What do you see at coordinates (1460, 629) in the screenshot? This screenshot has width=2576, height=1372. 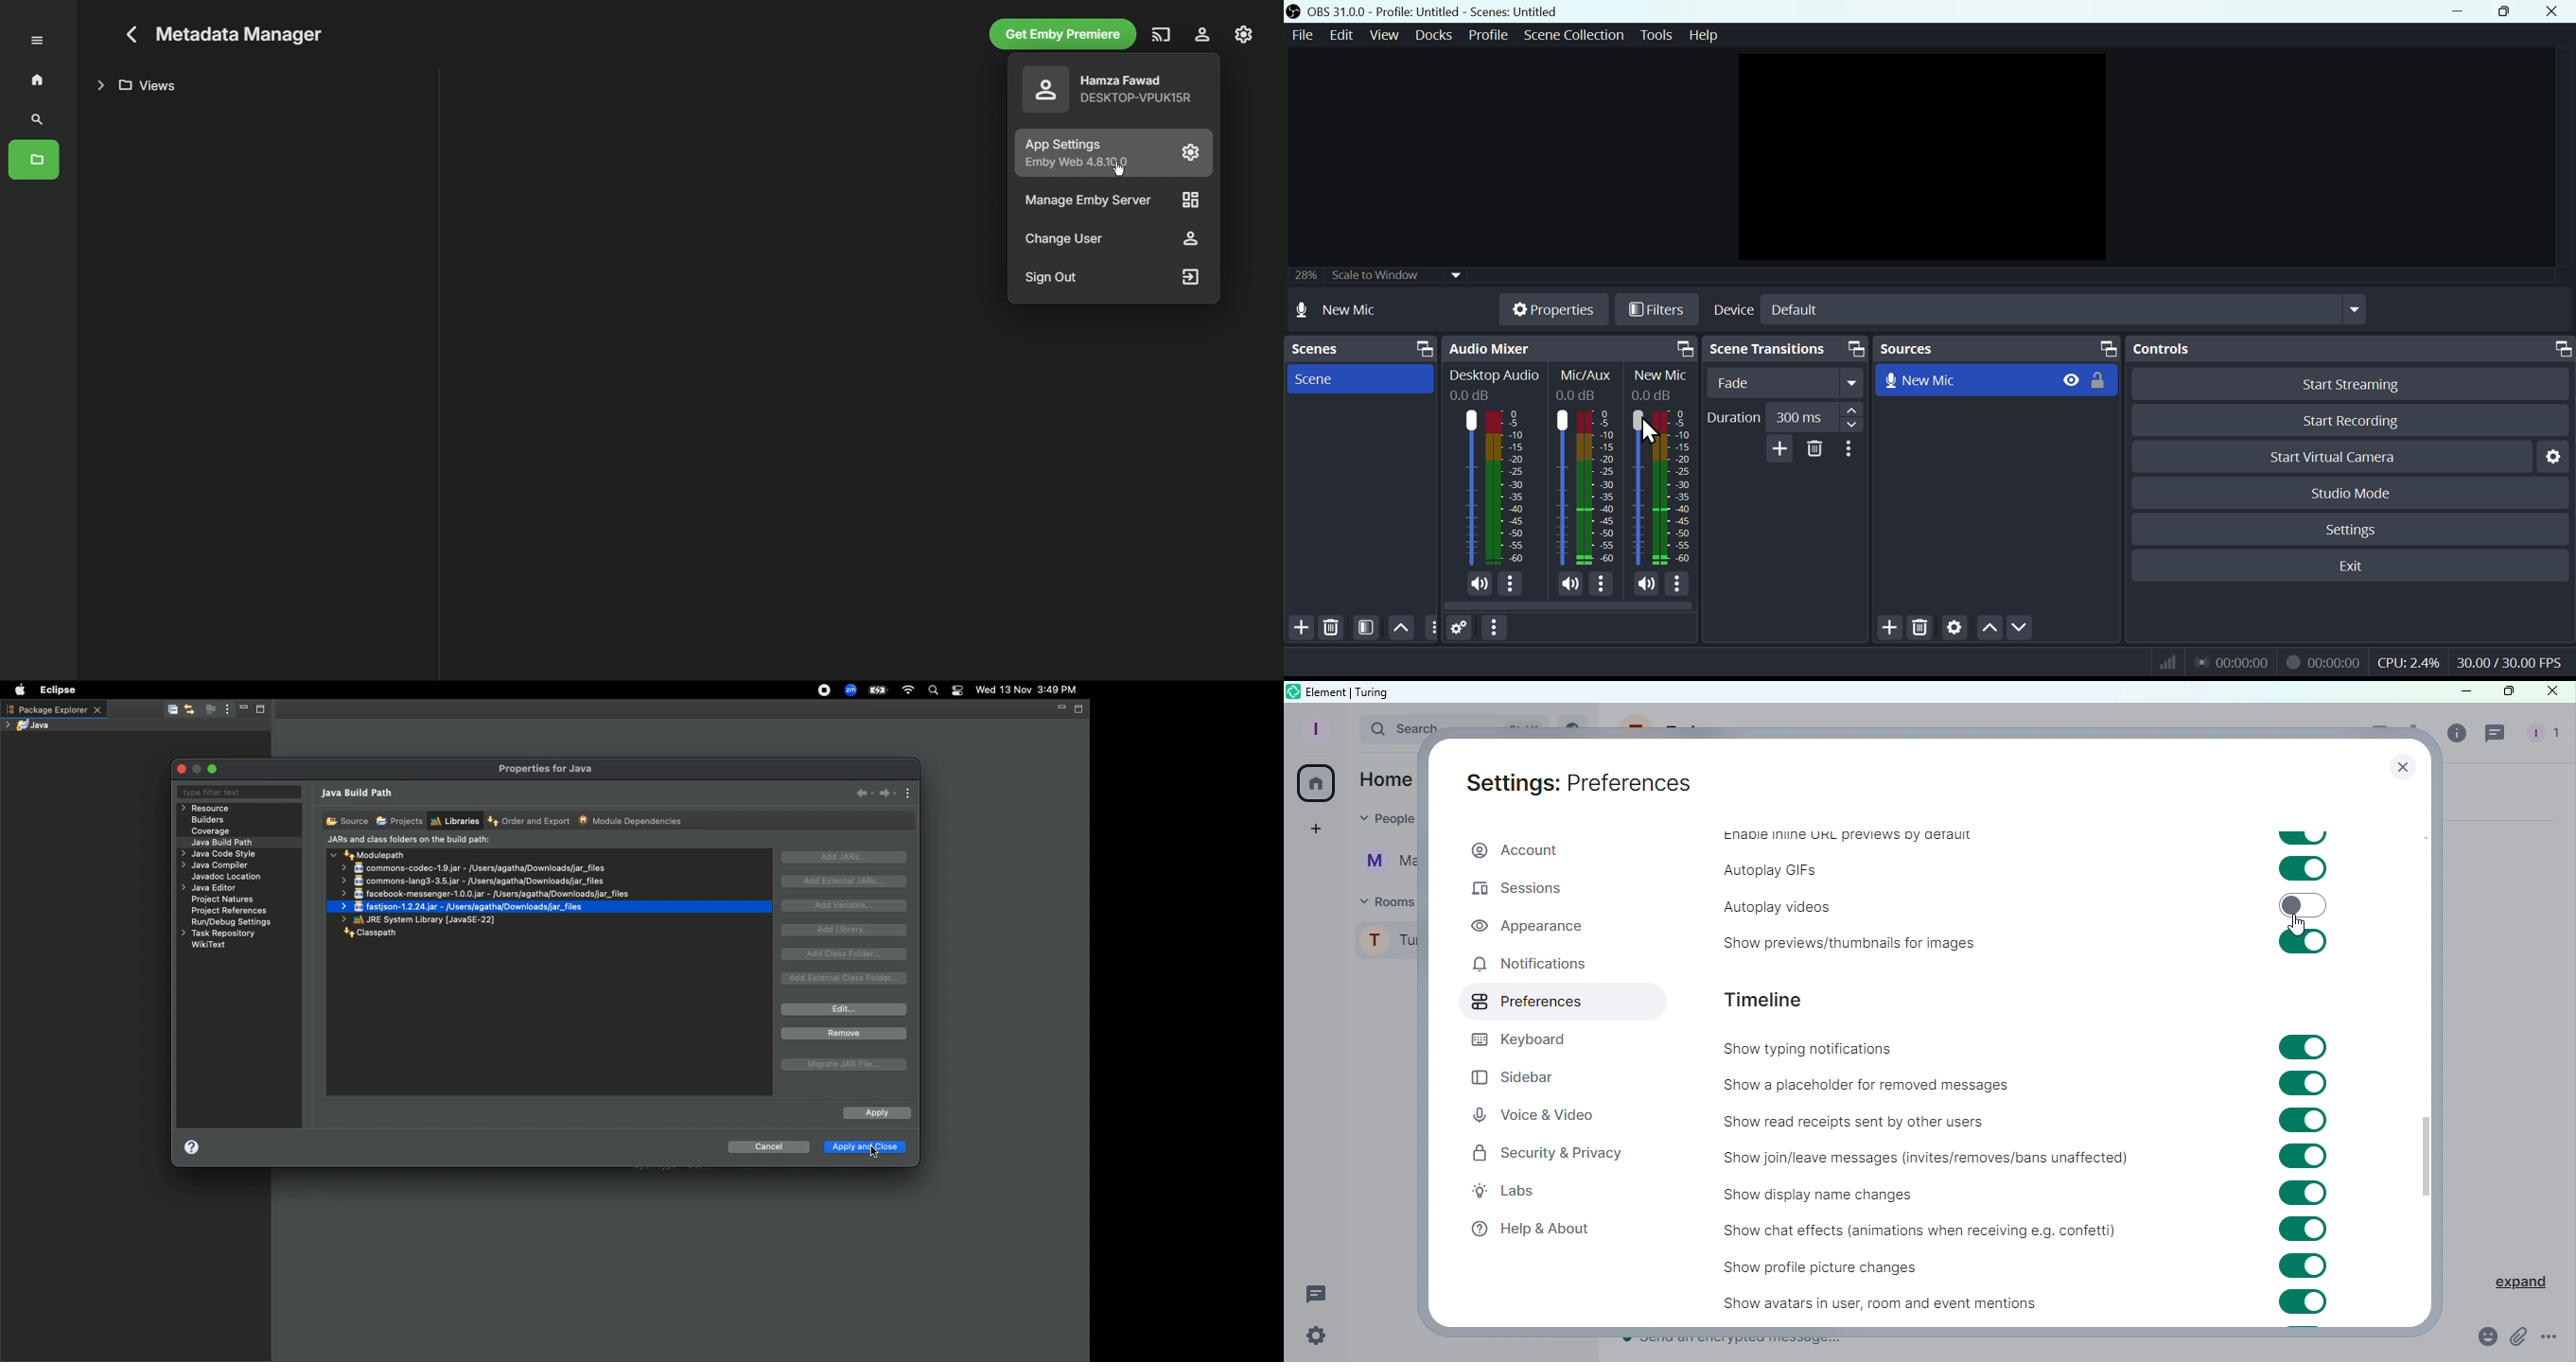 I see `Settings` at bounding box center [1460, 629].